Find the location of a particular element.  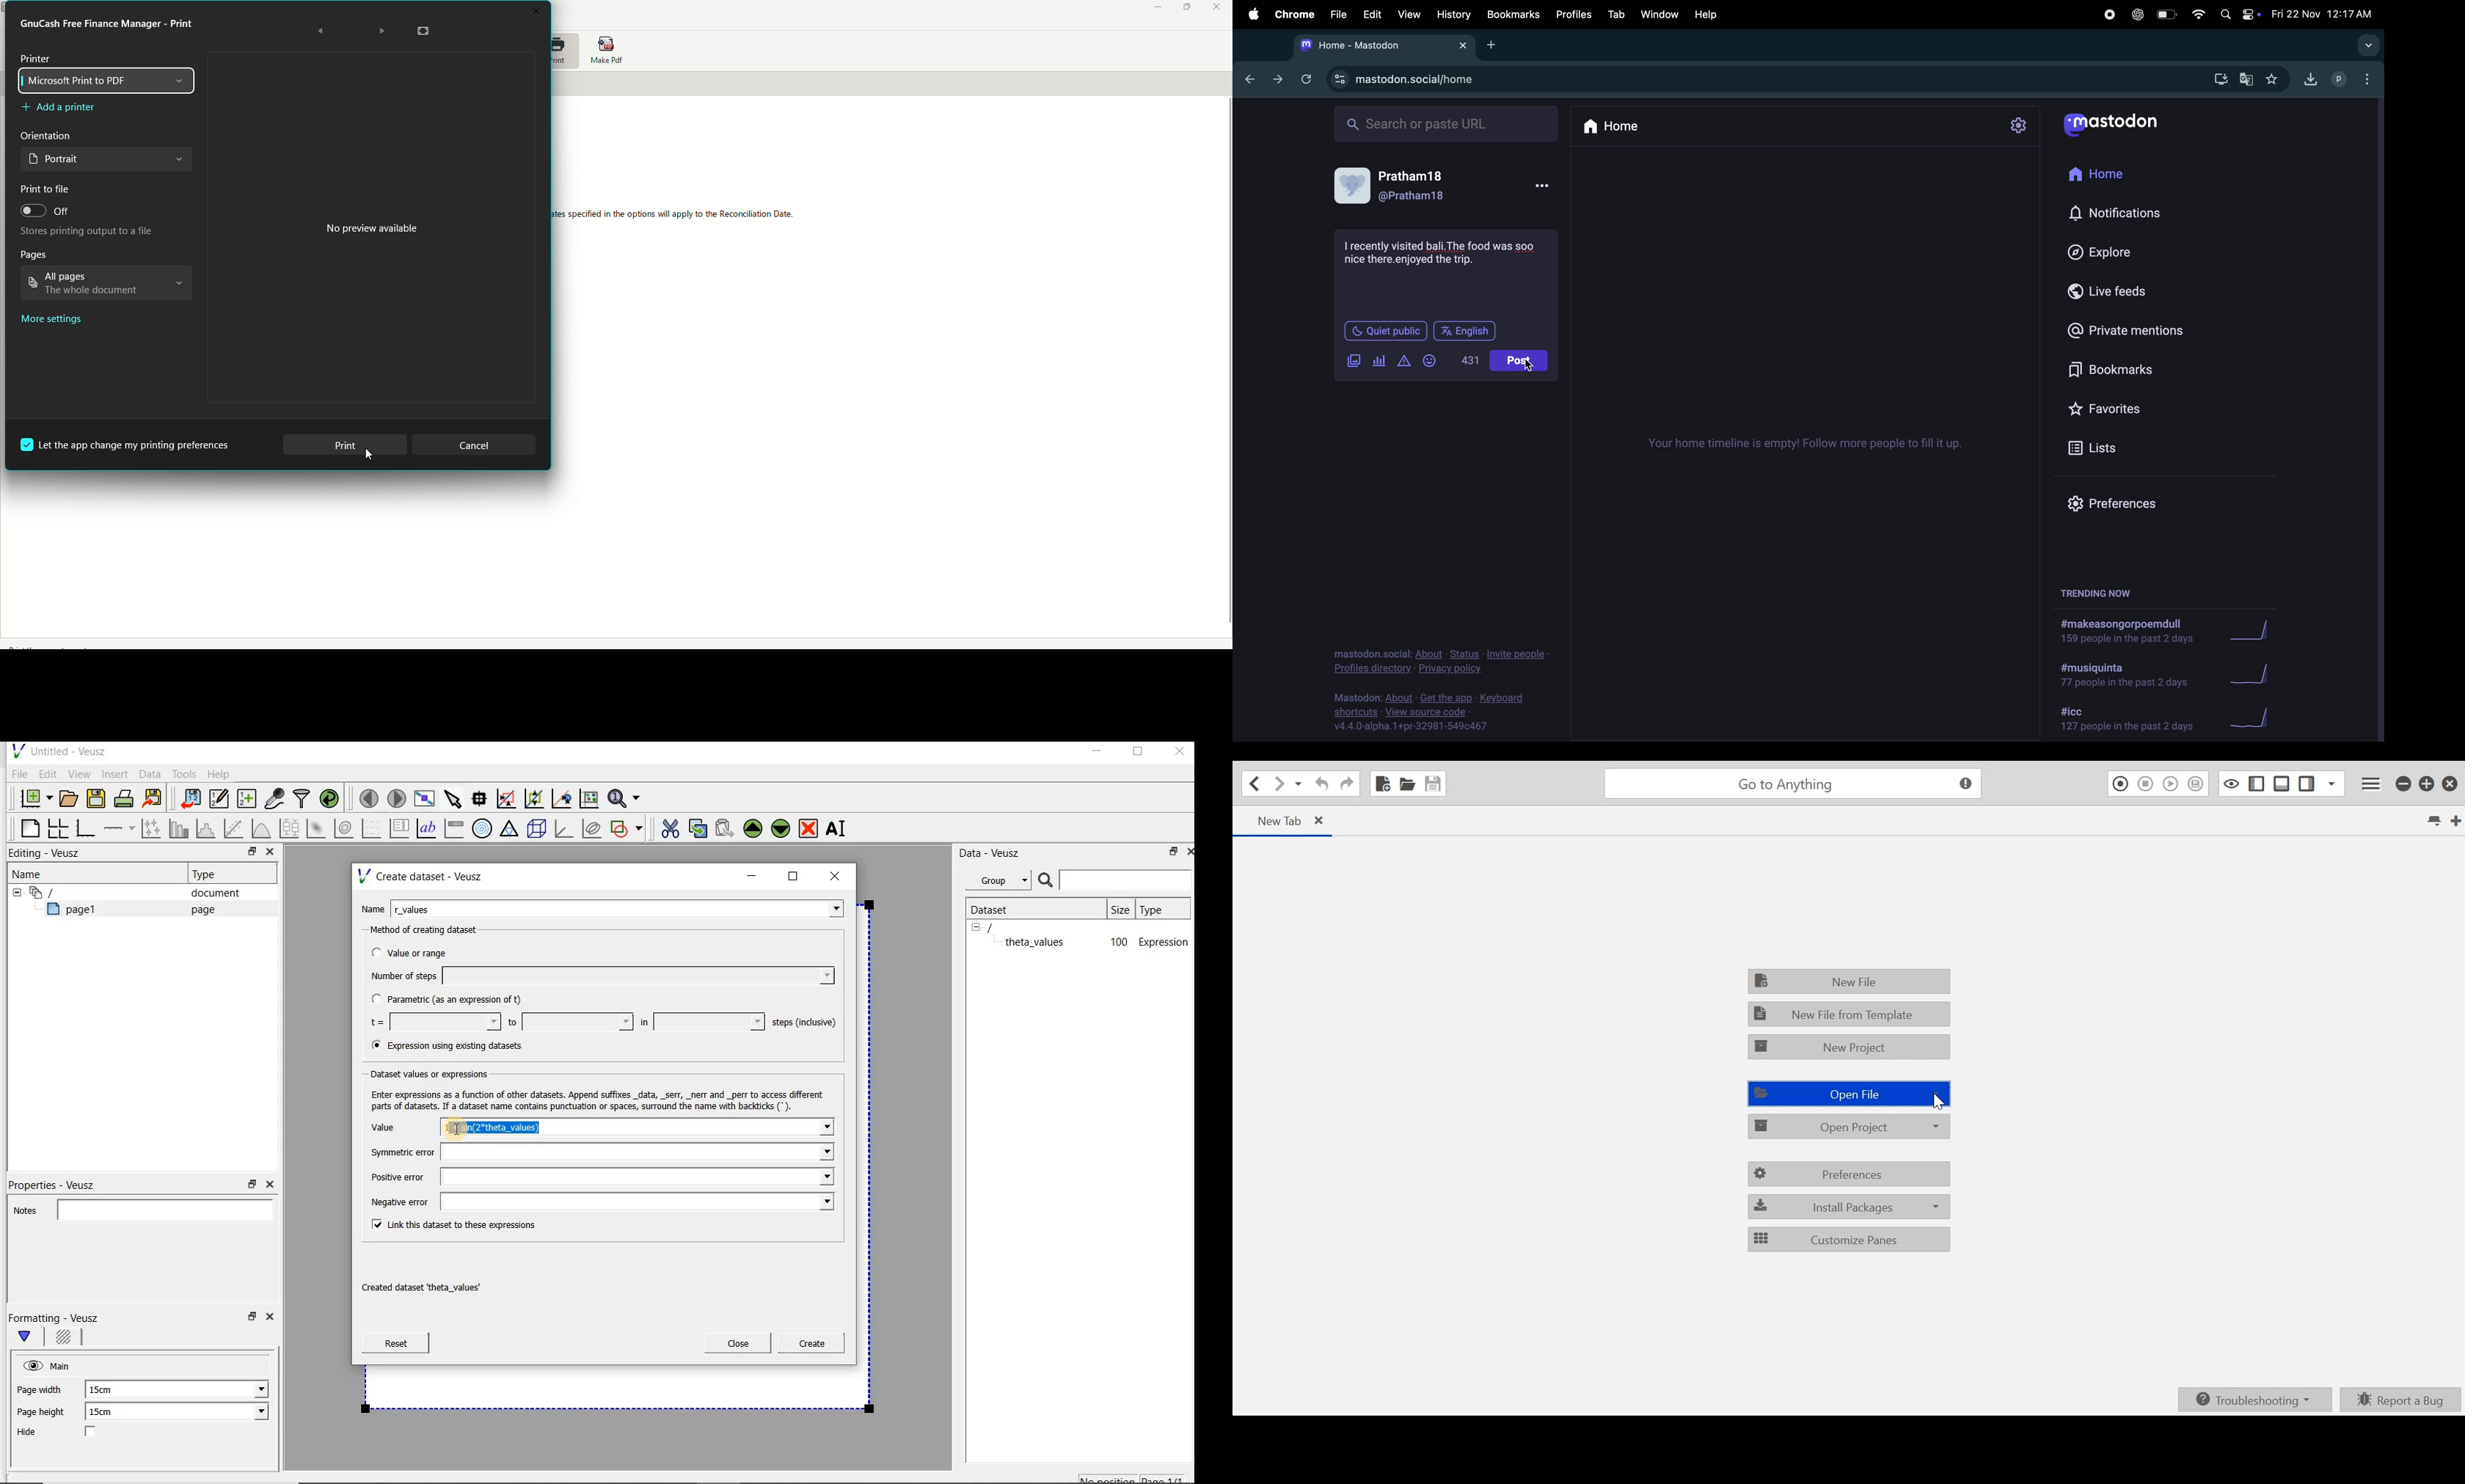

Document widget is located at coordinates (67, 892).